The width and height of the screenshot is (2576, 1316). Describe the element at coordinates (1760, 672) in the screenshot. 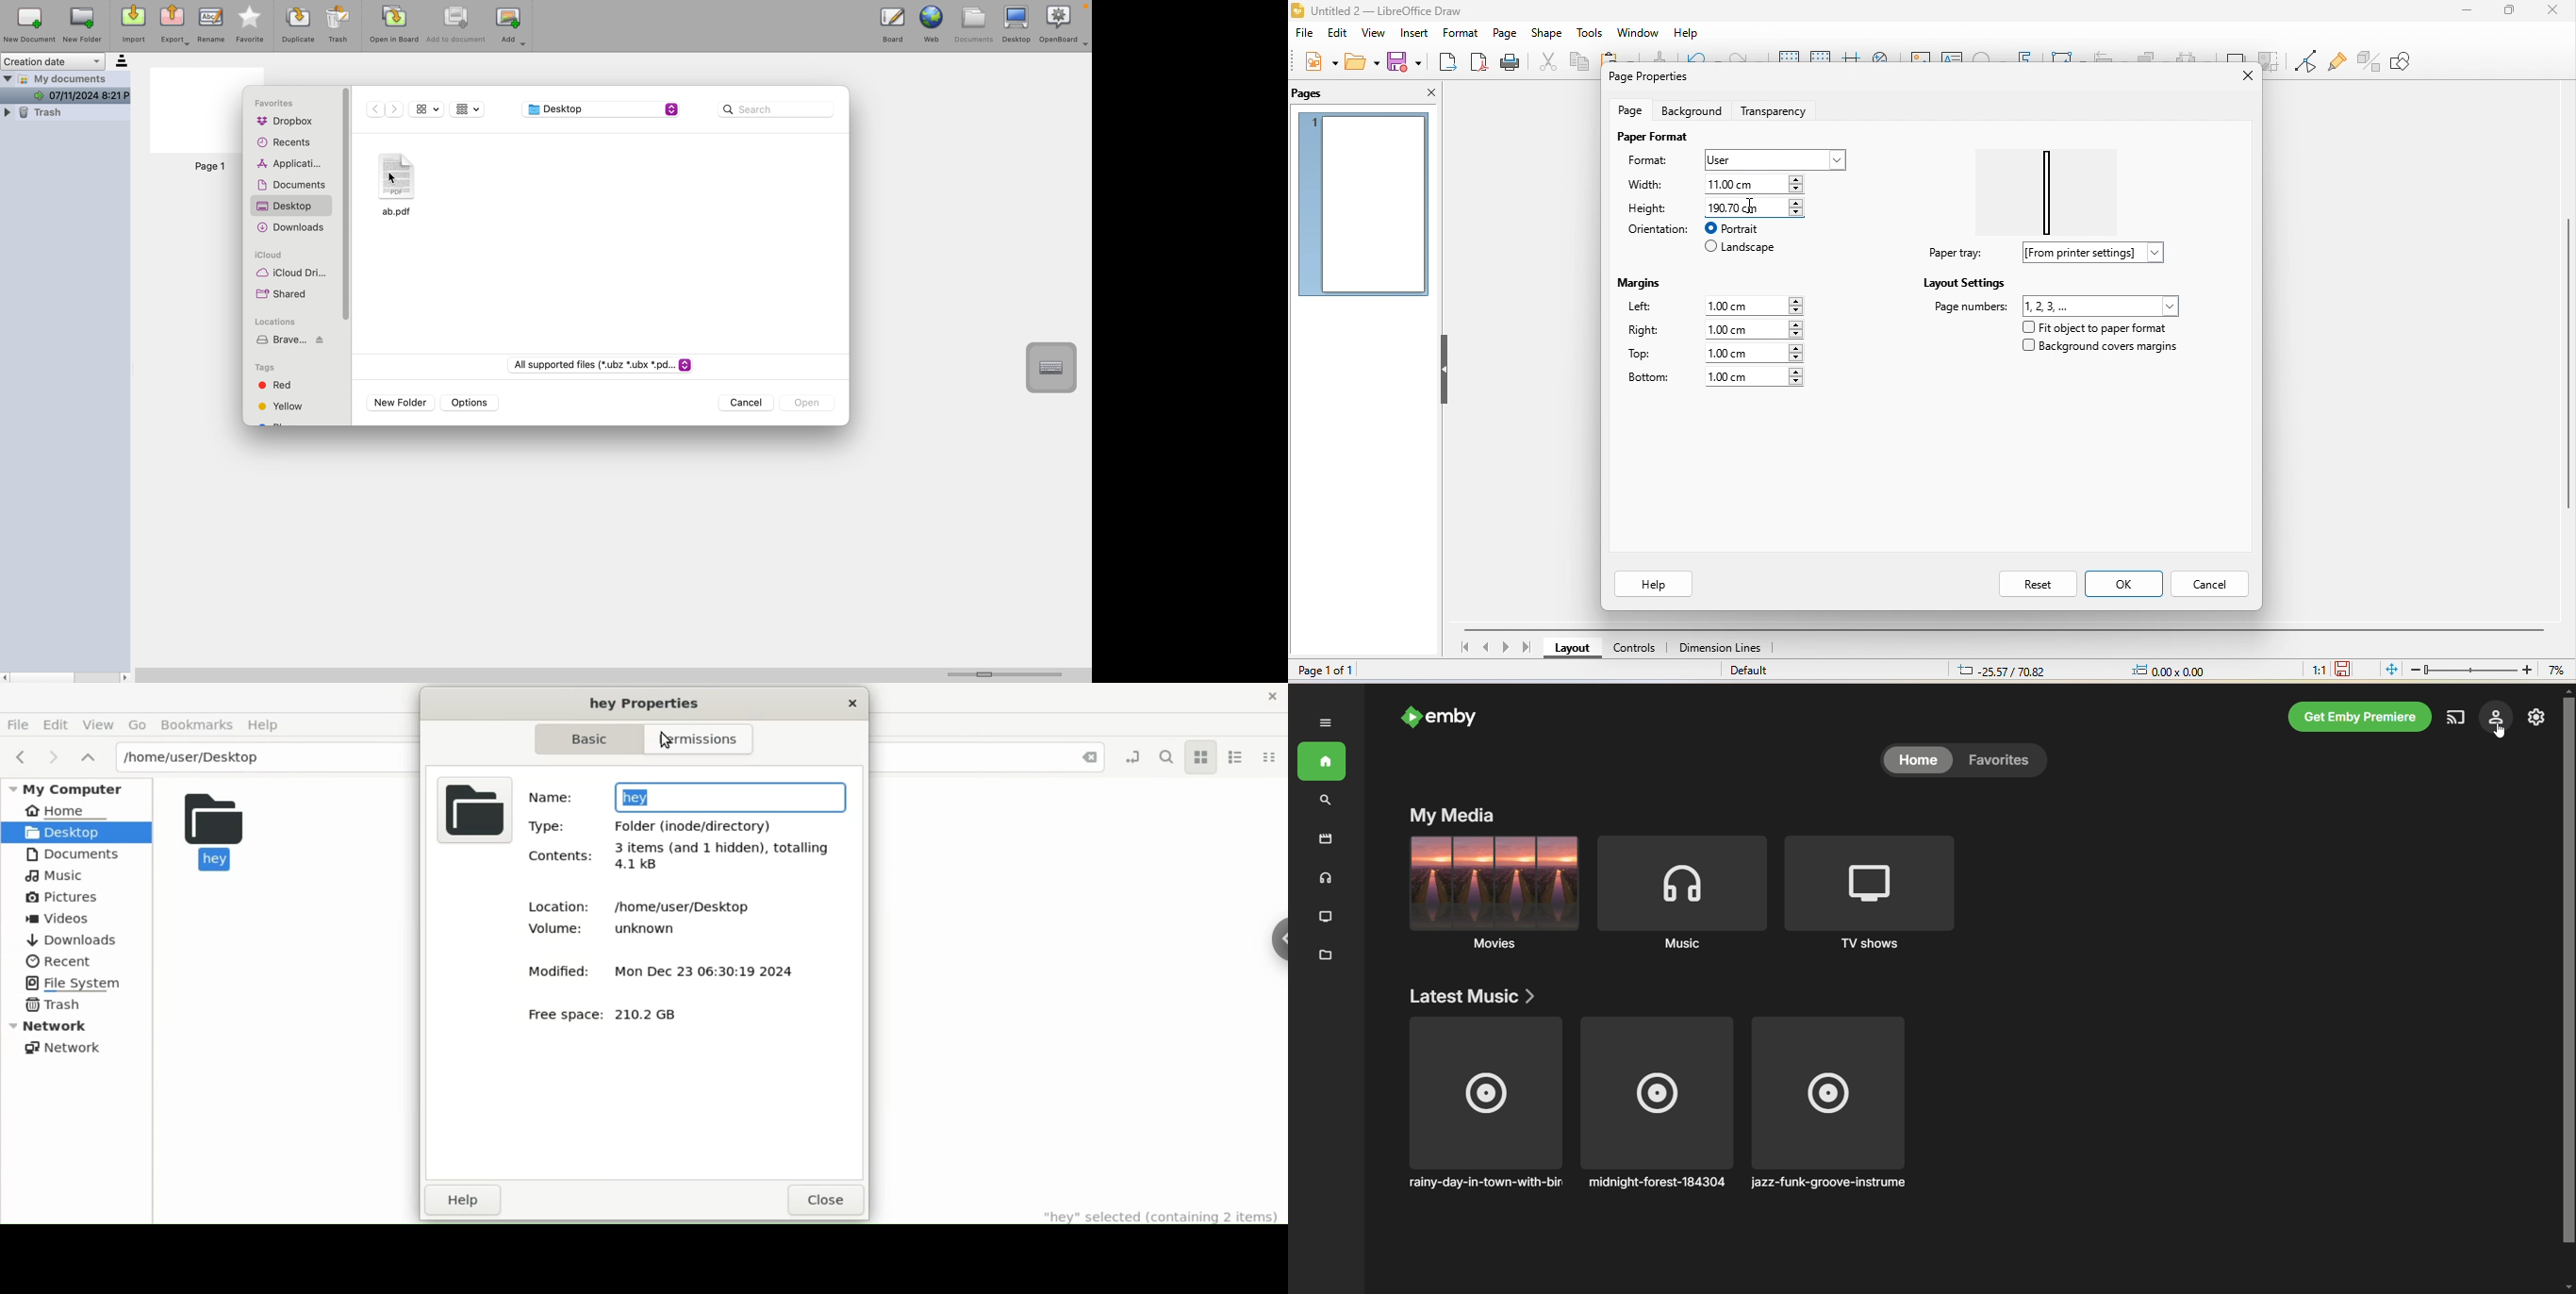

I see `default` at that location.